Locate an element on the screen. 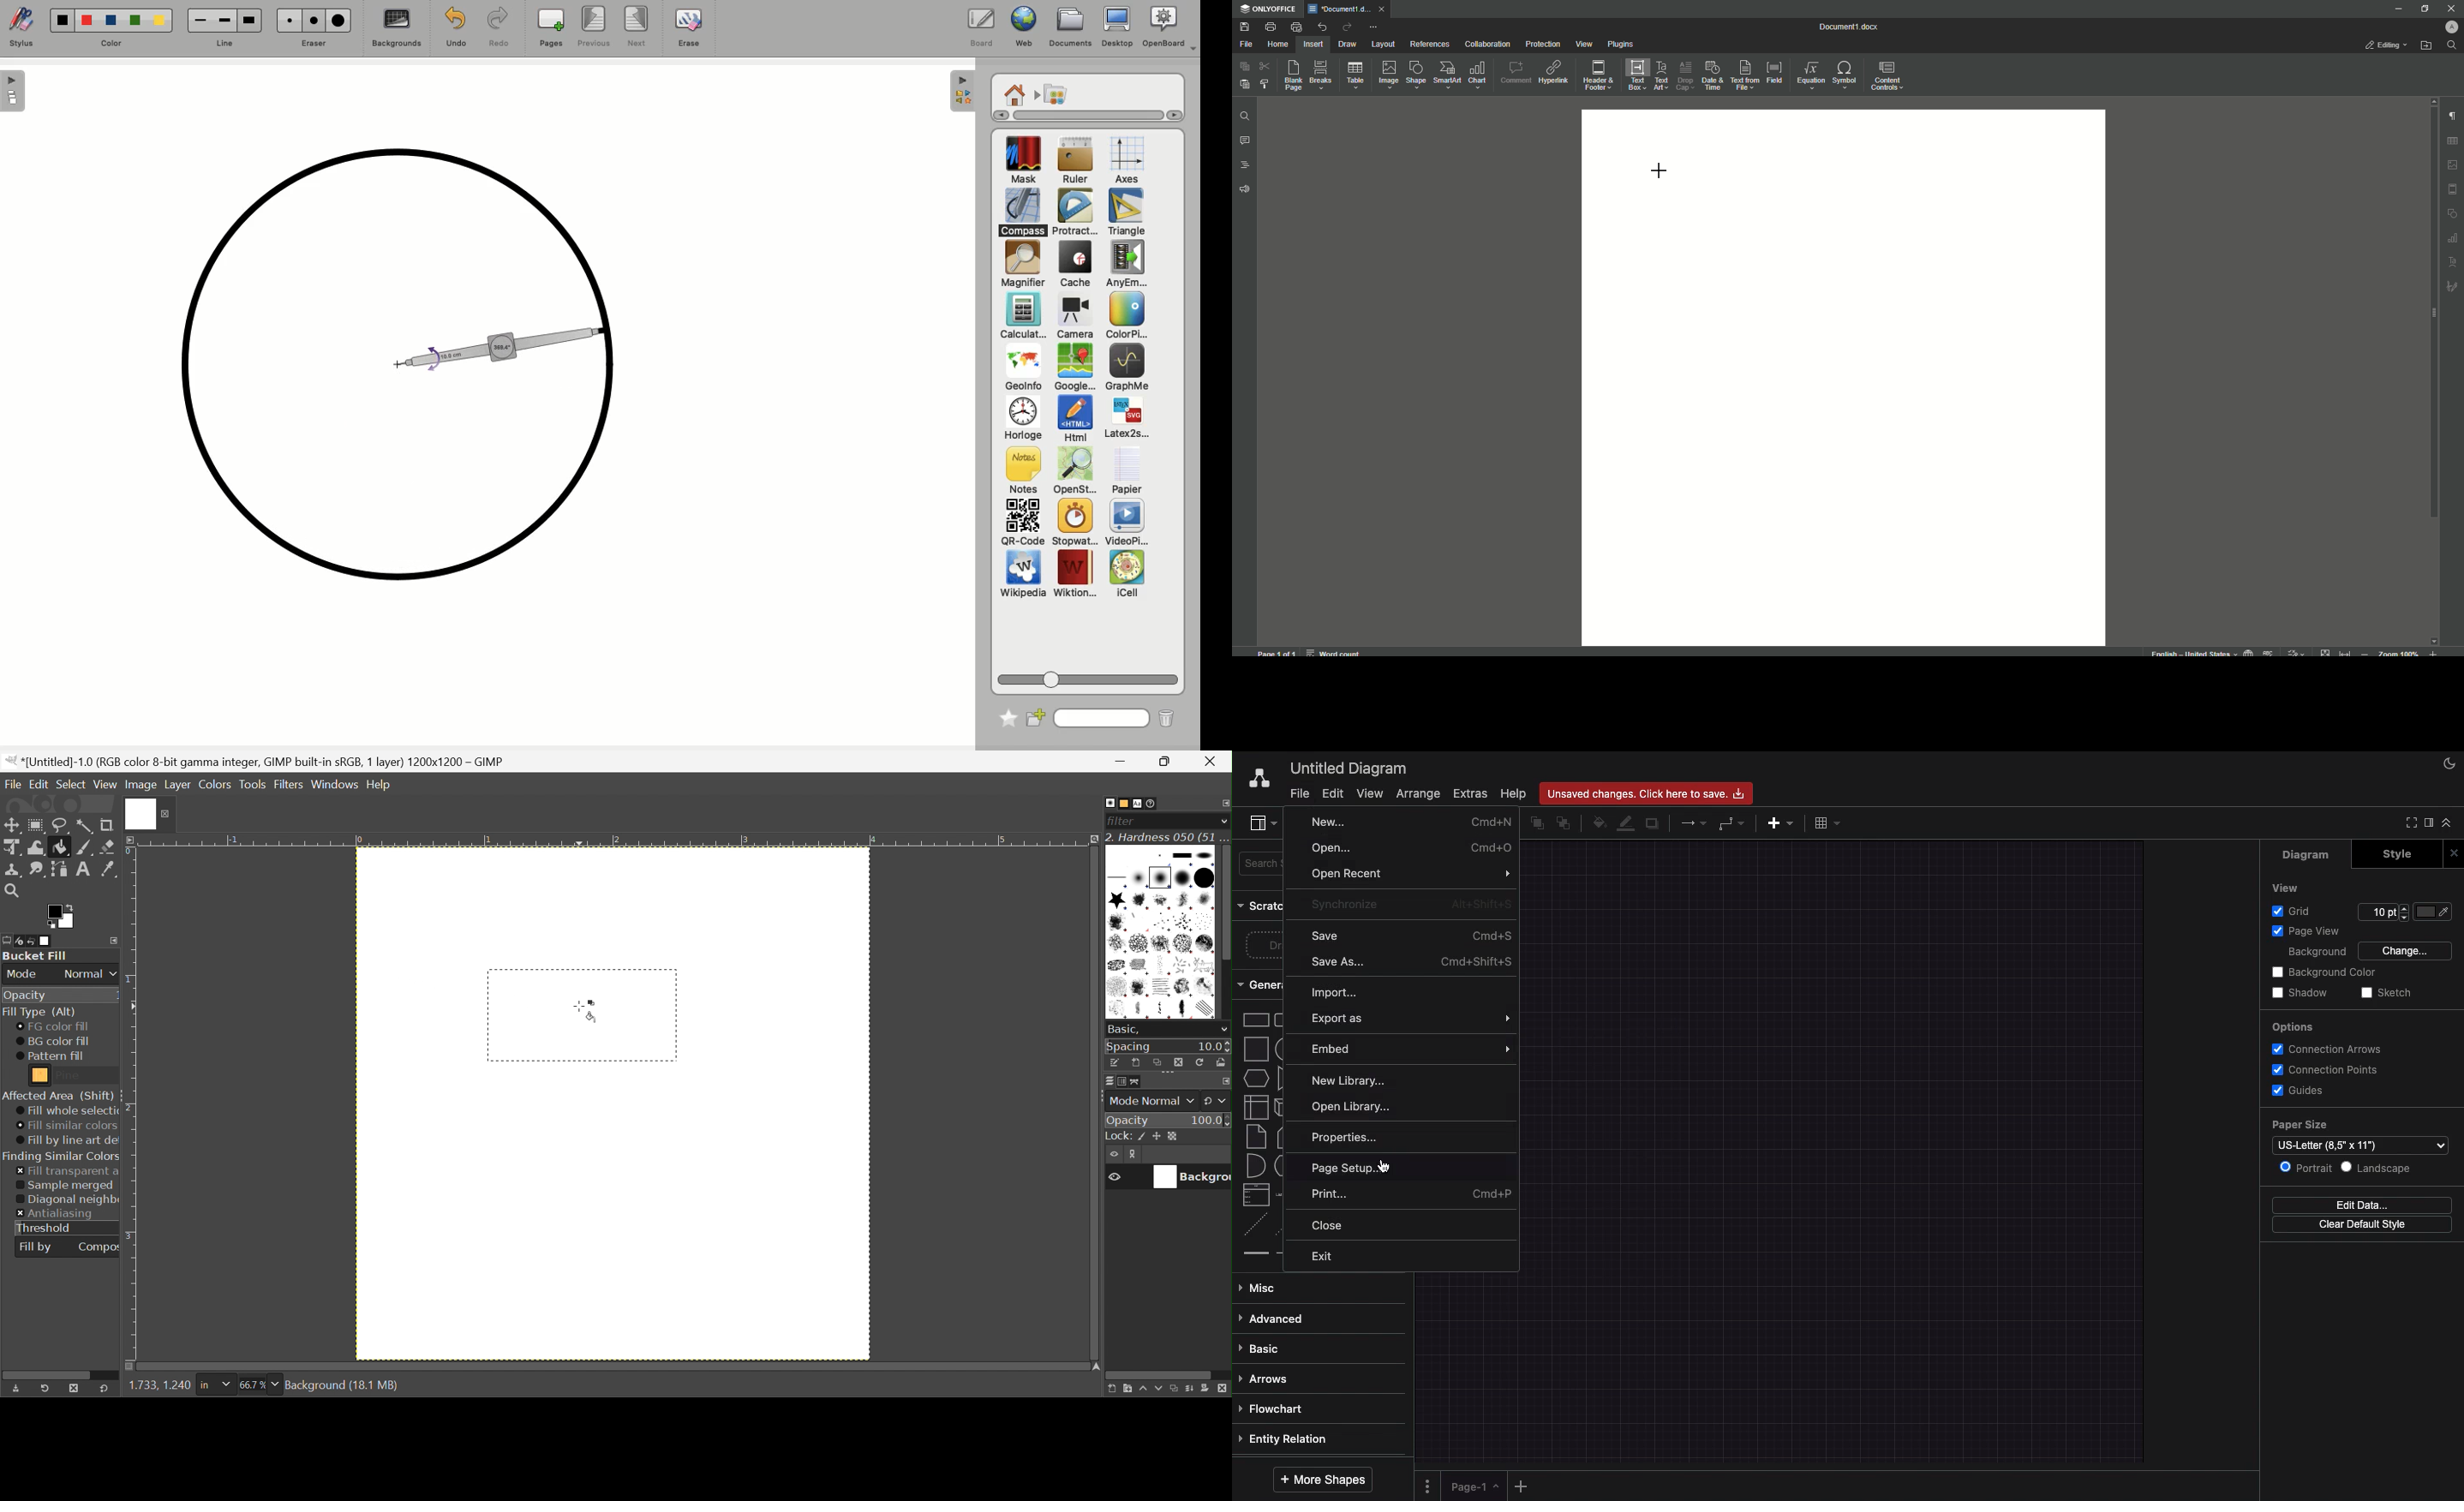  Drop Cap is located at coordinates (1684, 73).